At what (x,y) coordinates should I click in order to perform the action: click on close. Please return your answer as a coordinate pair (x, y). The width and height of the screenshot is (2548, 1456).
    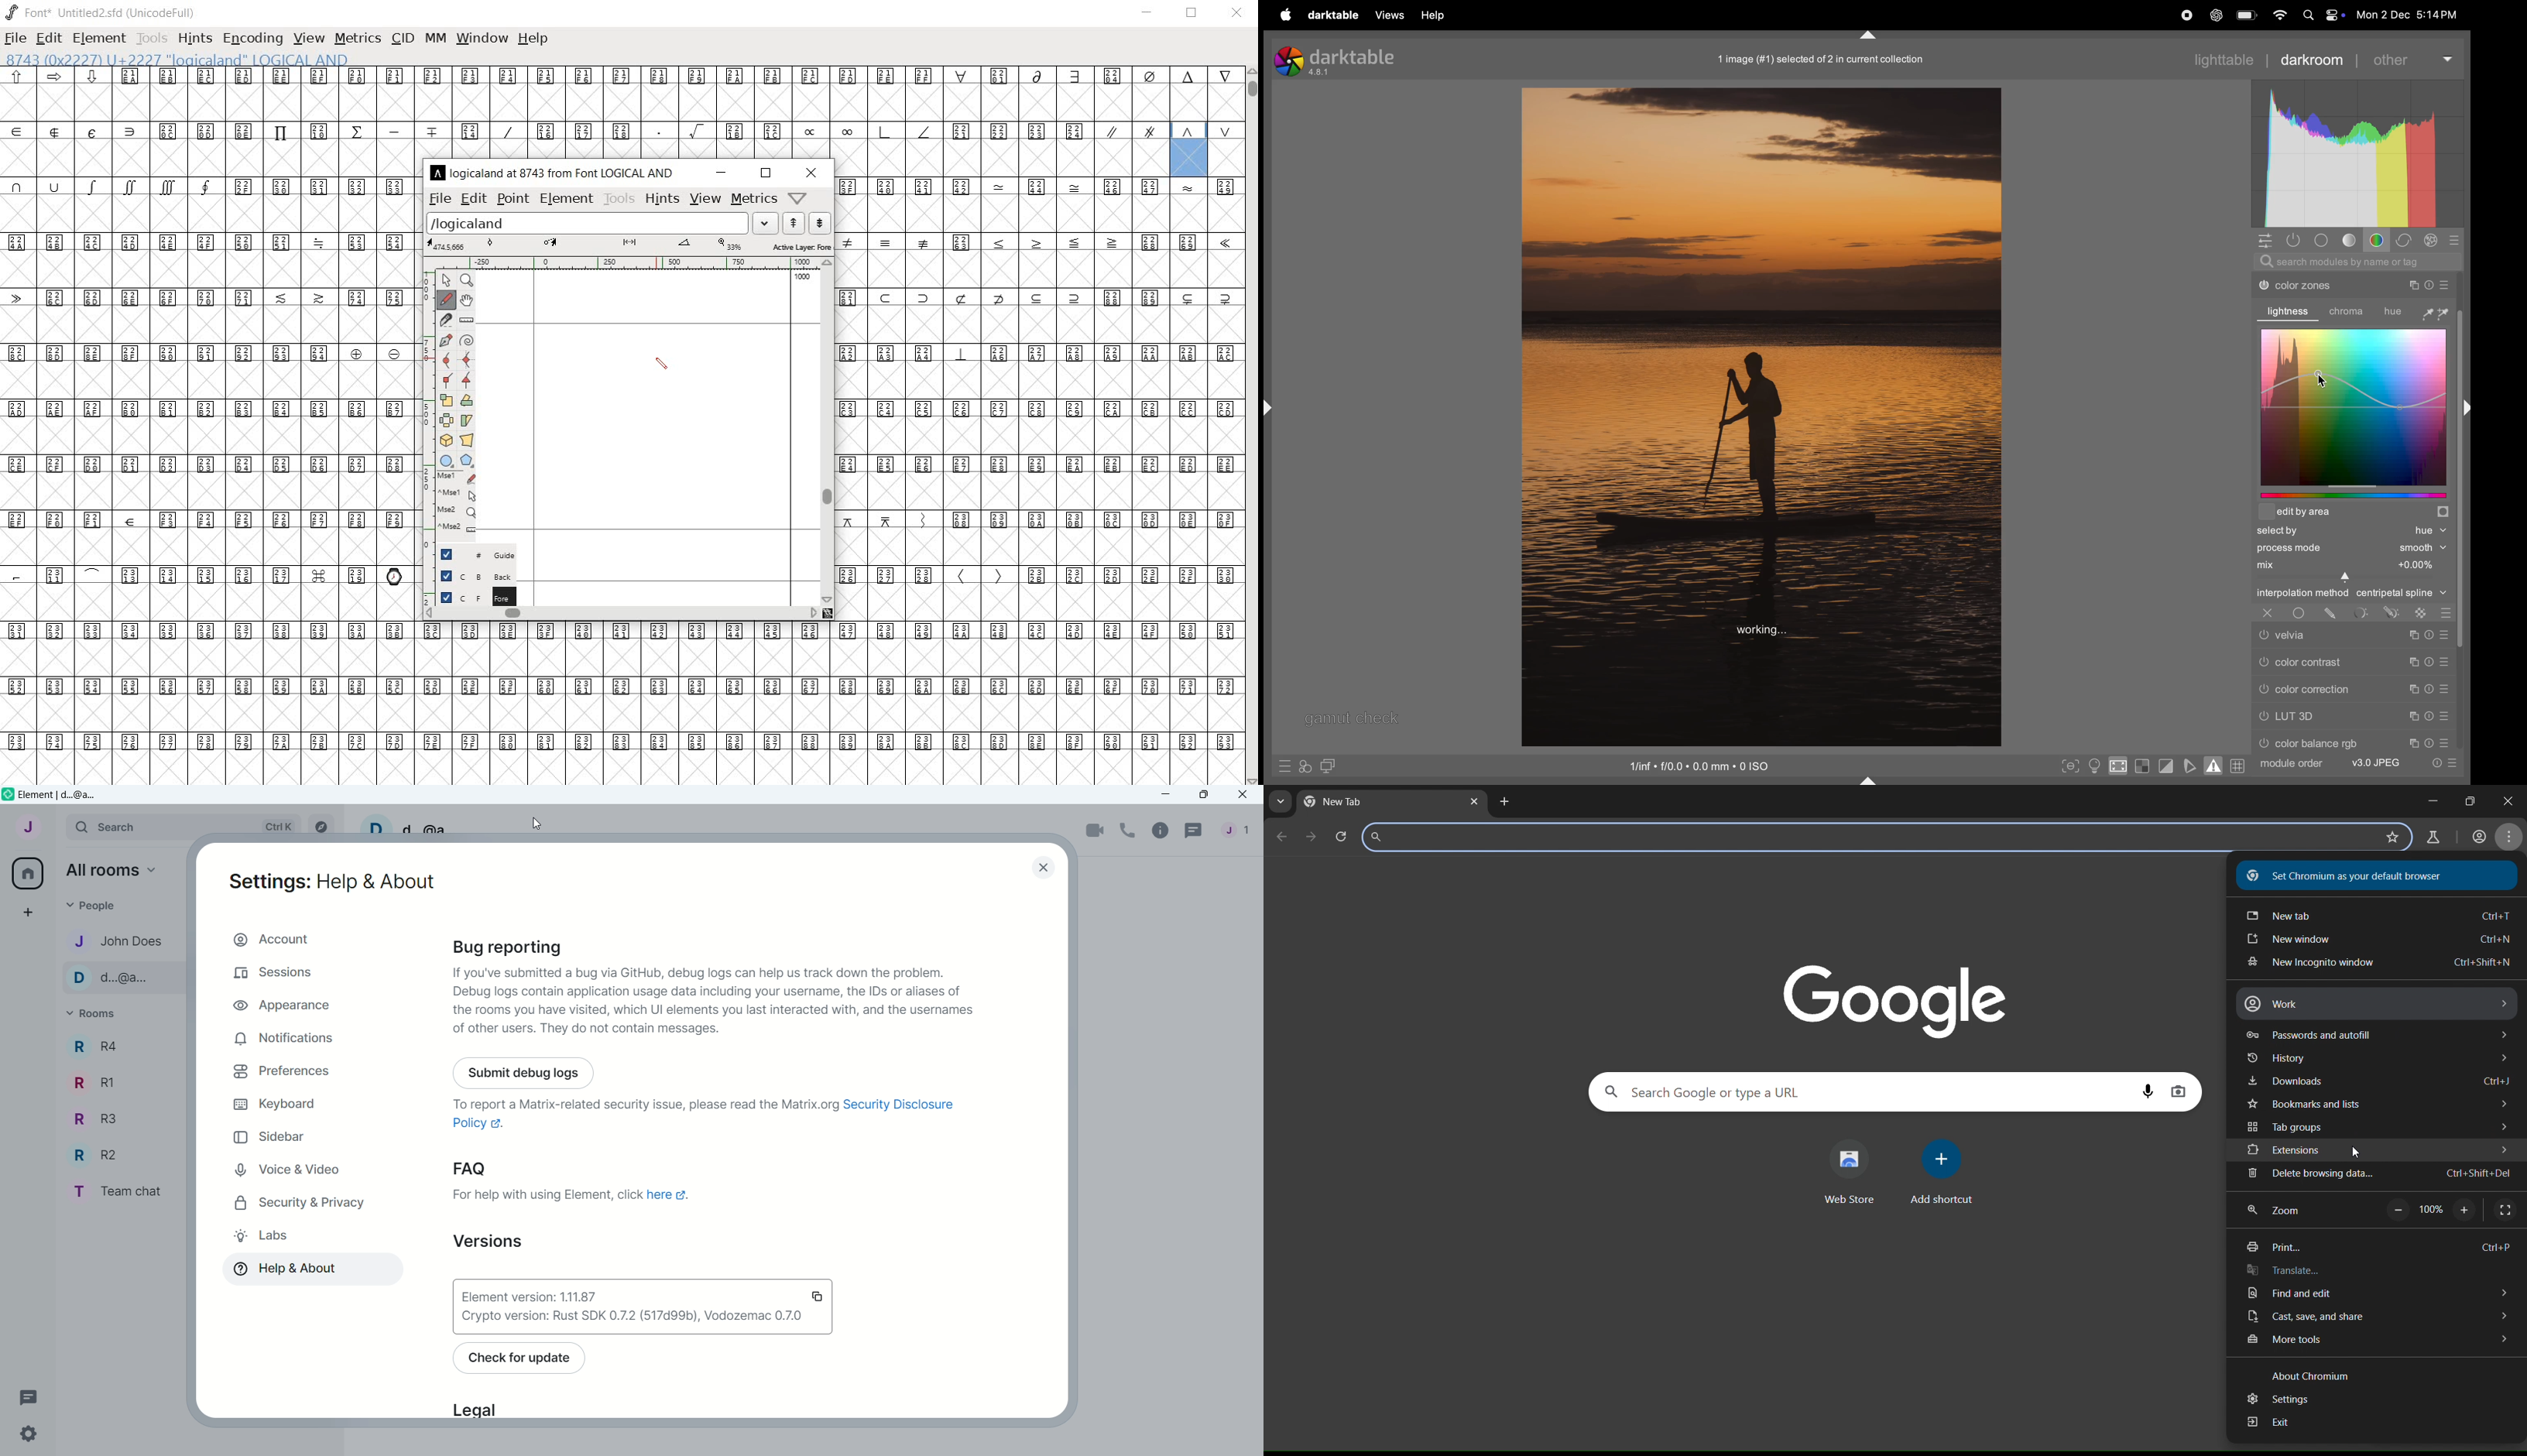
    Looking at the image, I should click on (2503, 802).